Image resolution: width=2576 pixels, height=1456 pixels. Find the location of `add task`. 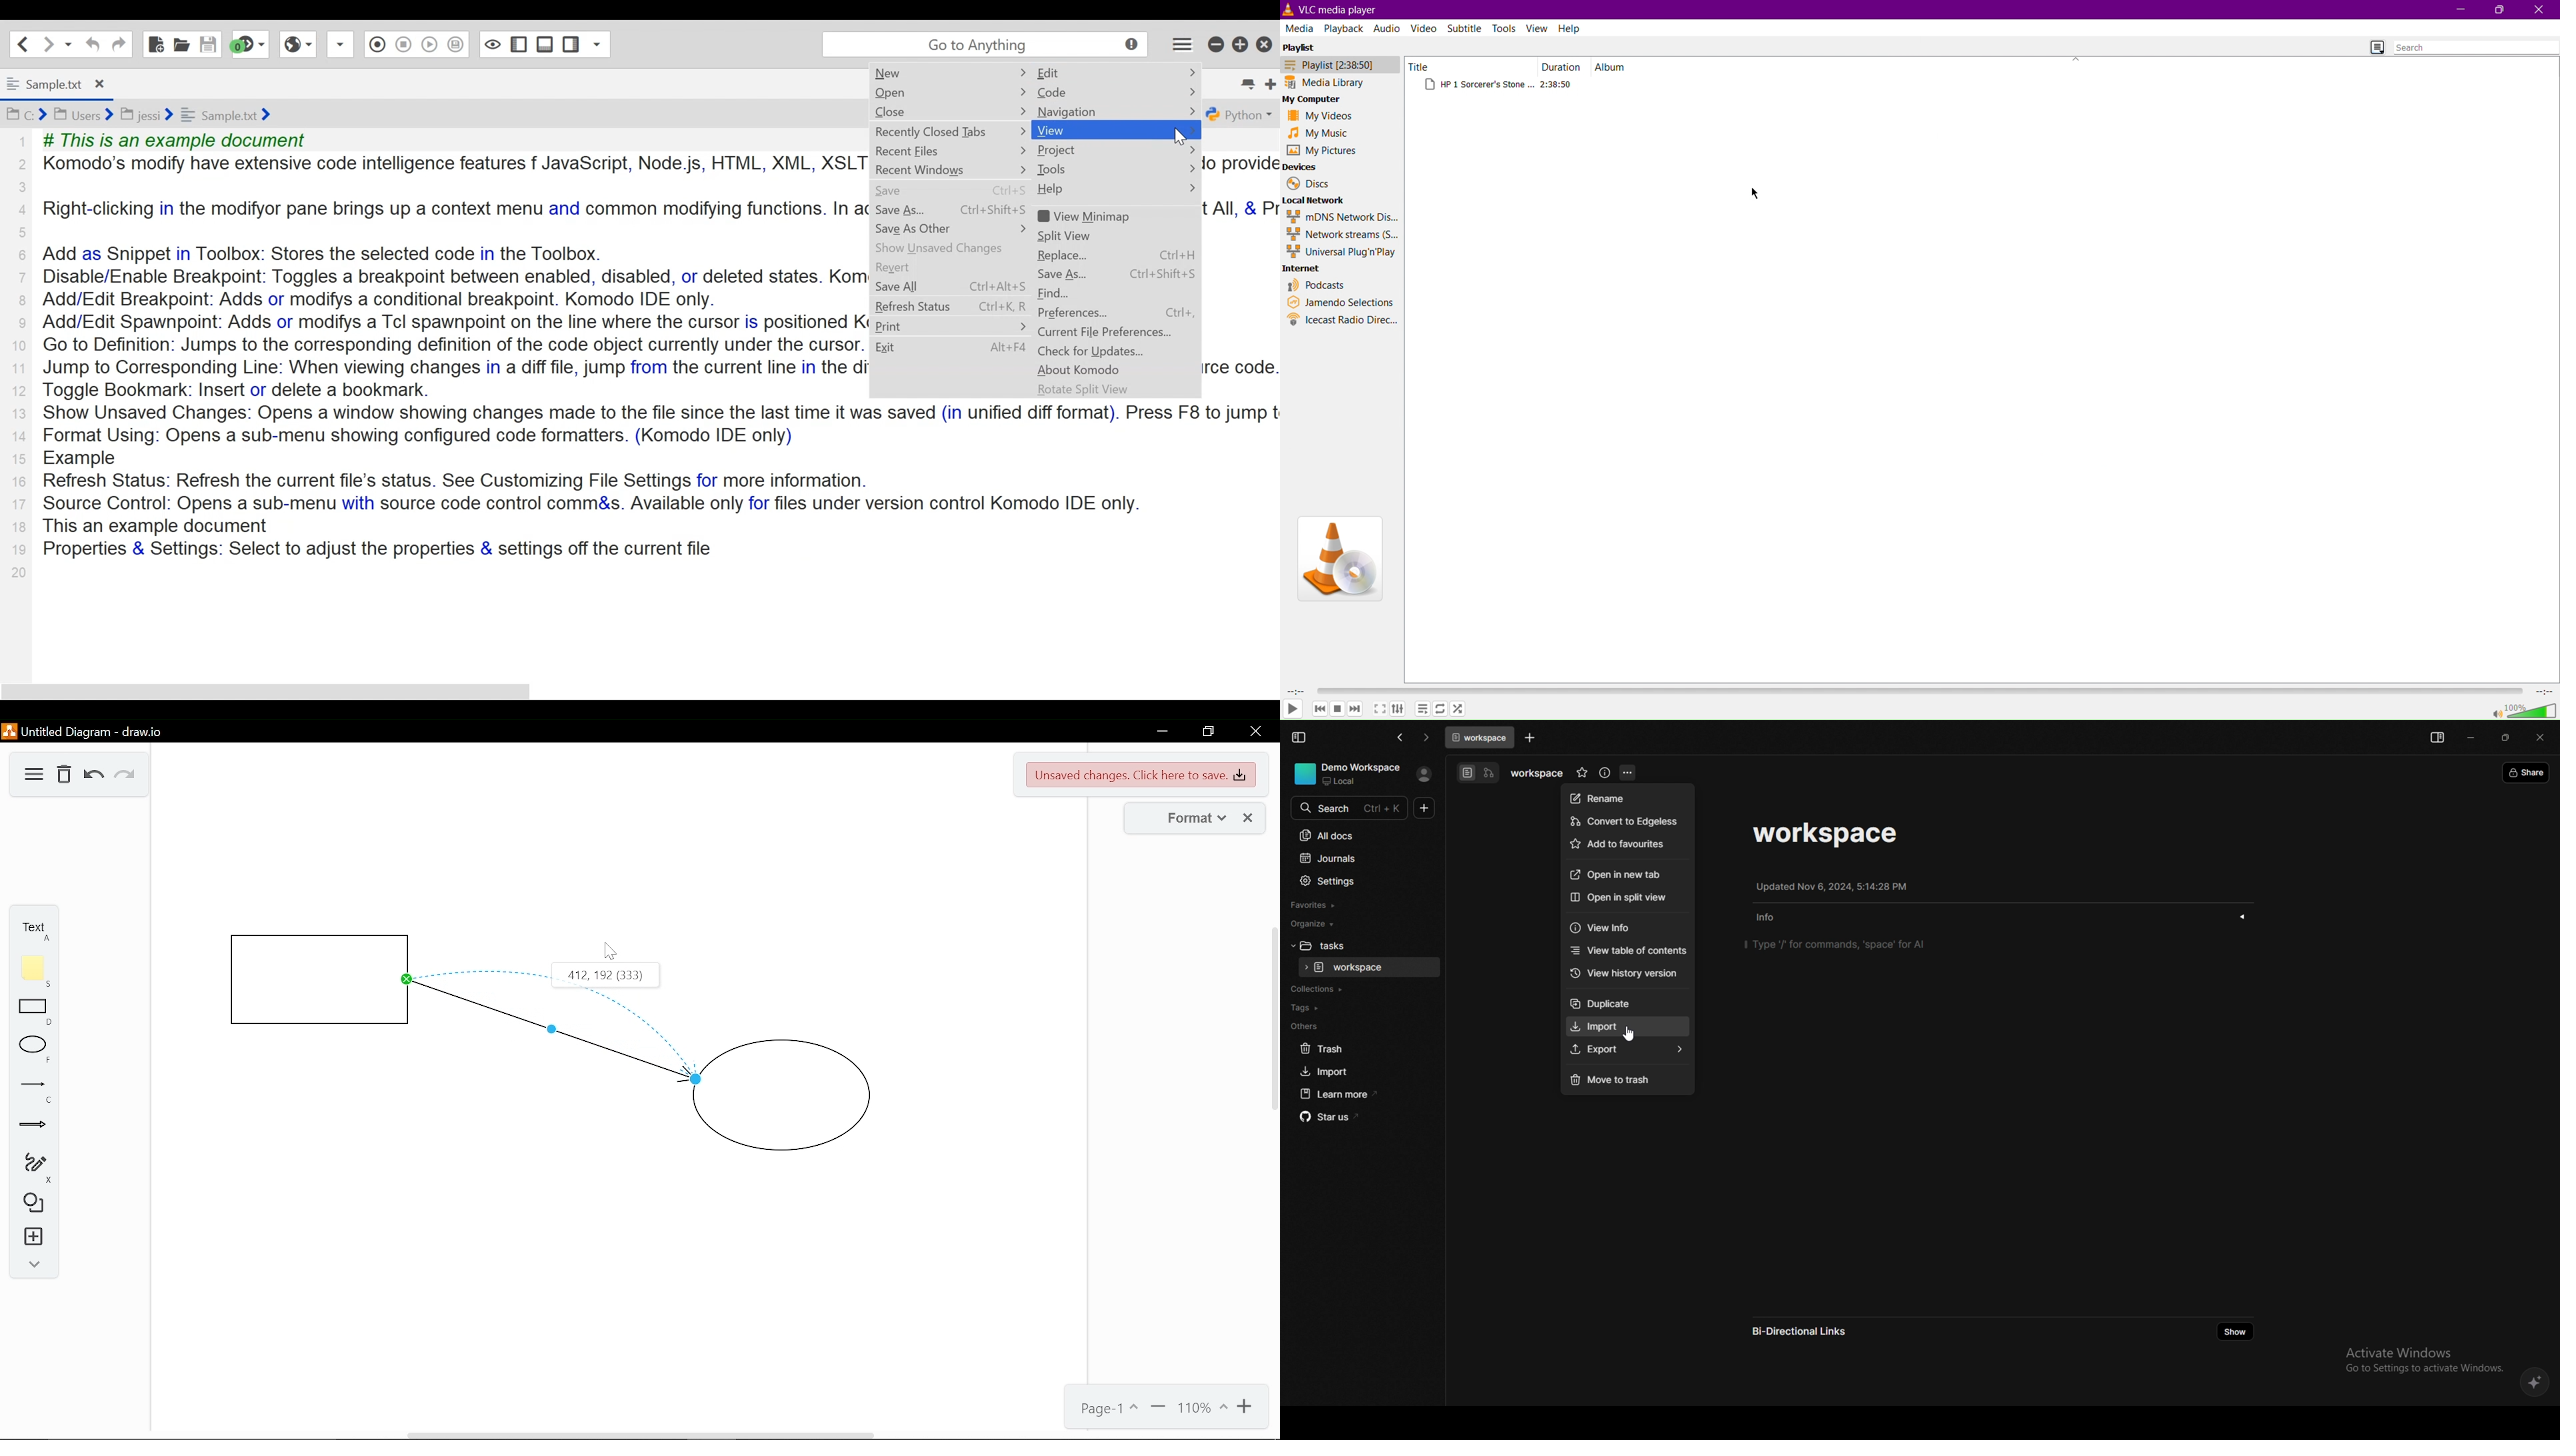

add task is located at coordinates (1529, 738).